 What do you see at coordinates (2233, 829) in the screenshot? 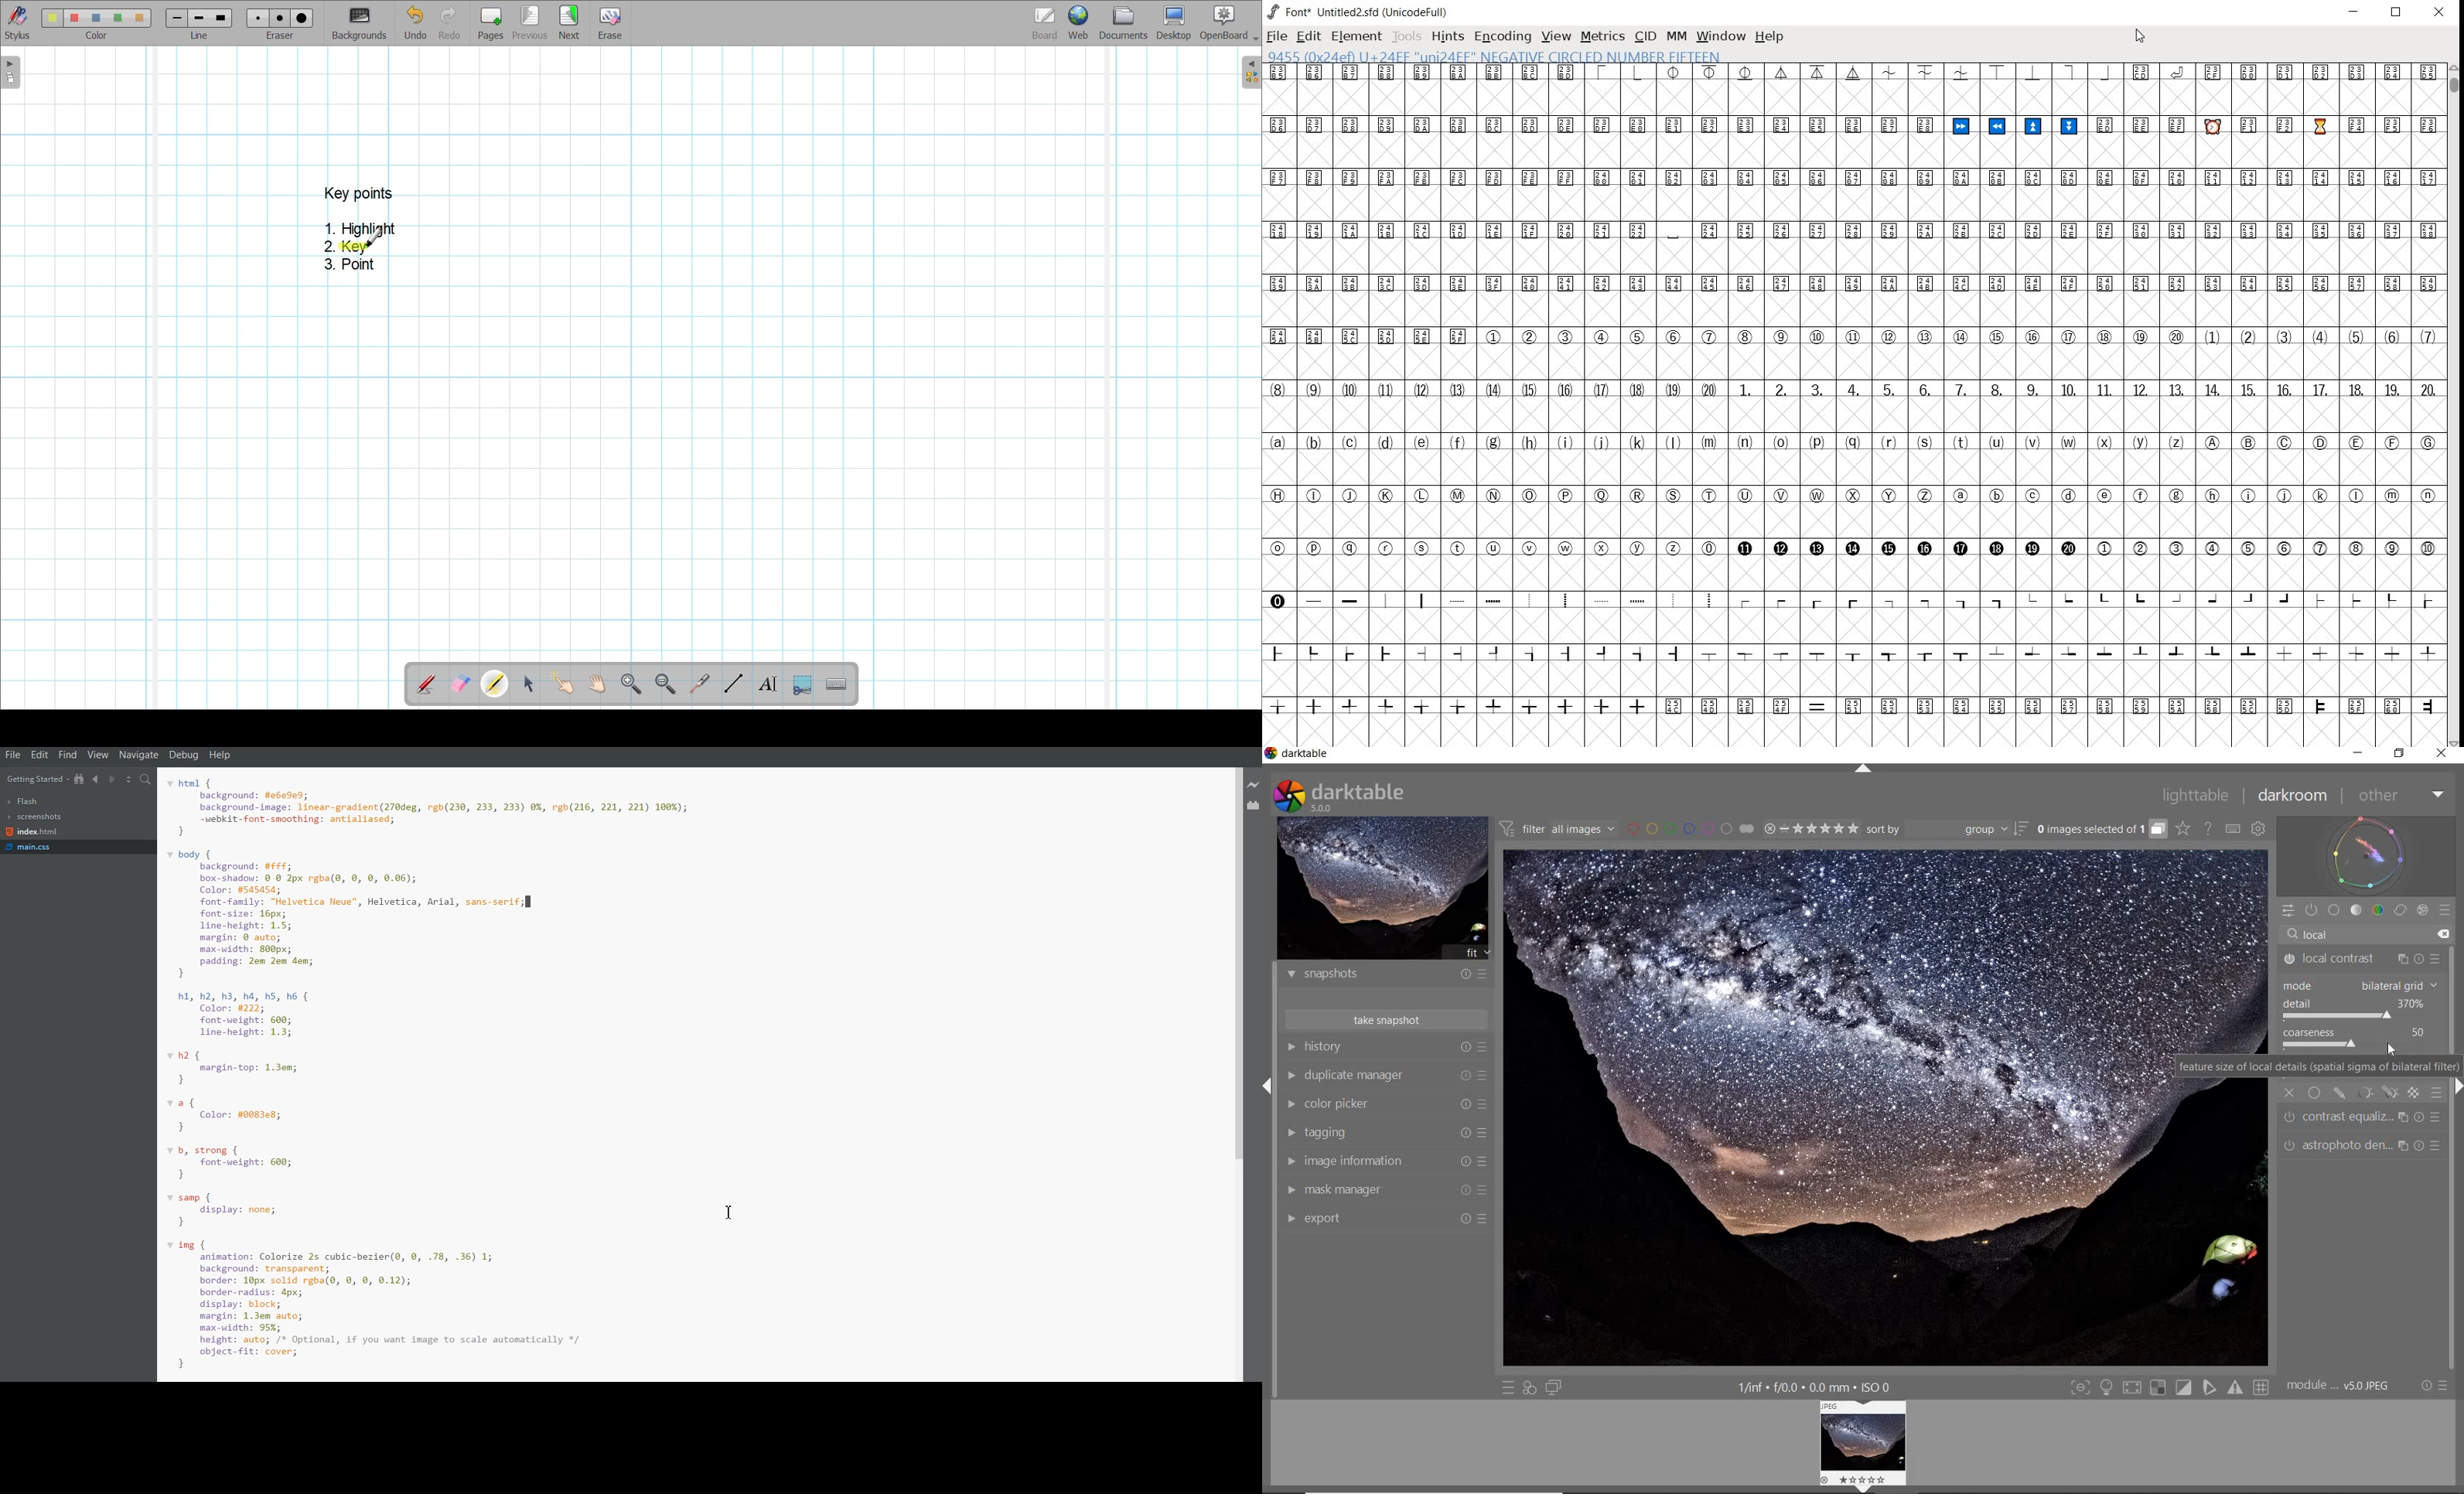
I see `SET KEYBOARD SHORTCUTS` at bounding box center [2233, 829].